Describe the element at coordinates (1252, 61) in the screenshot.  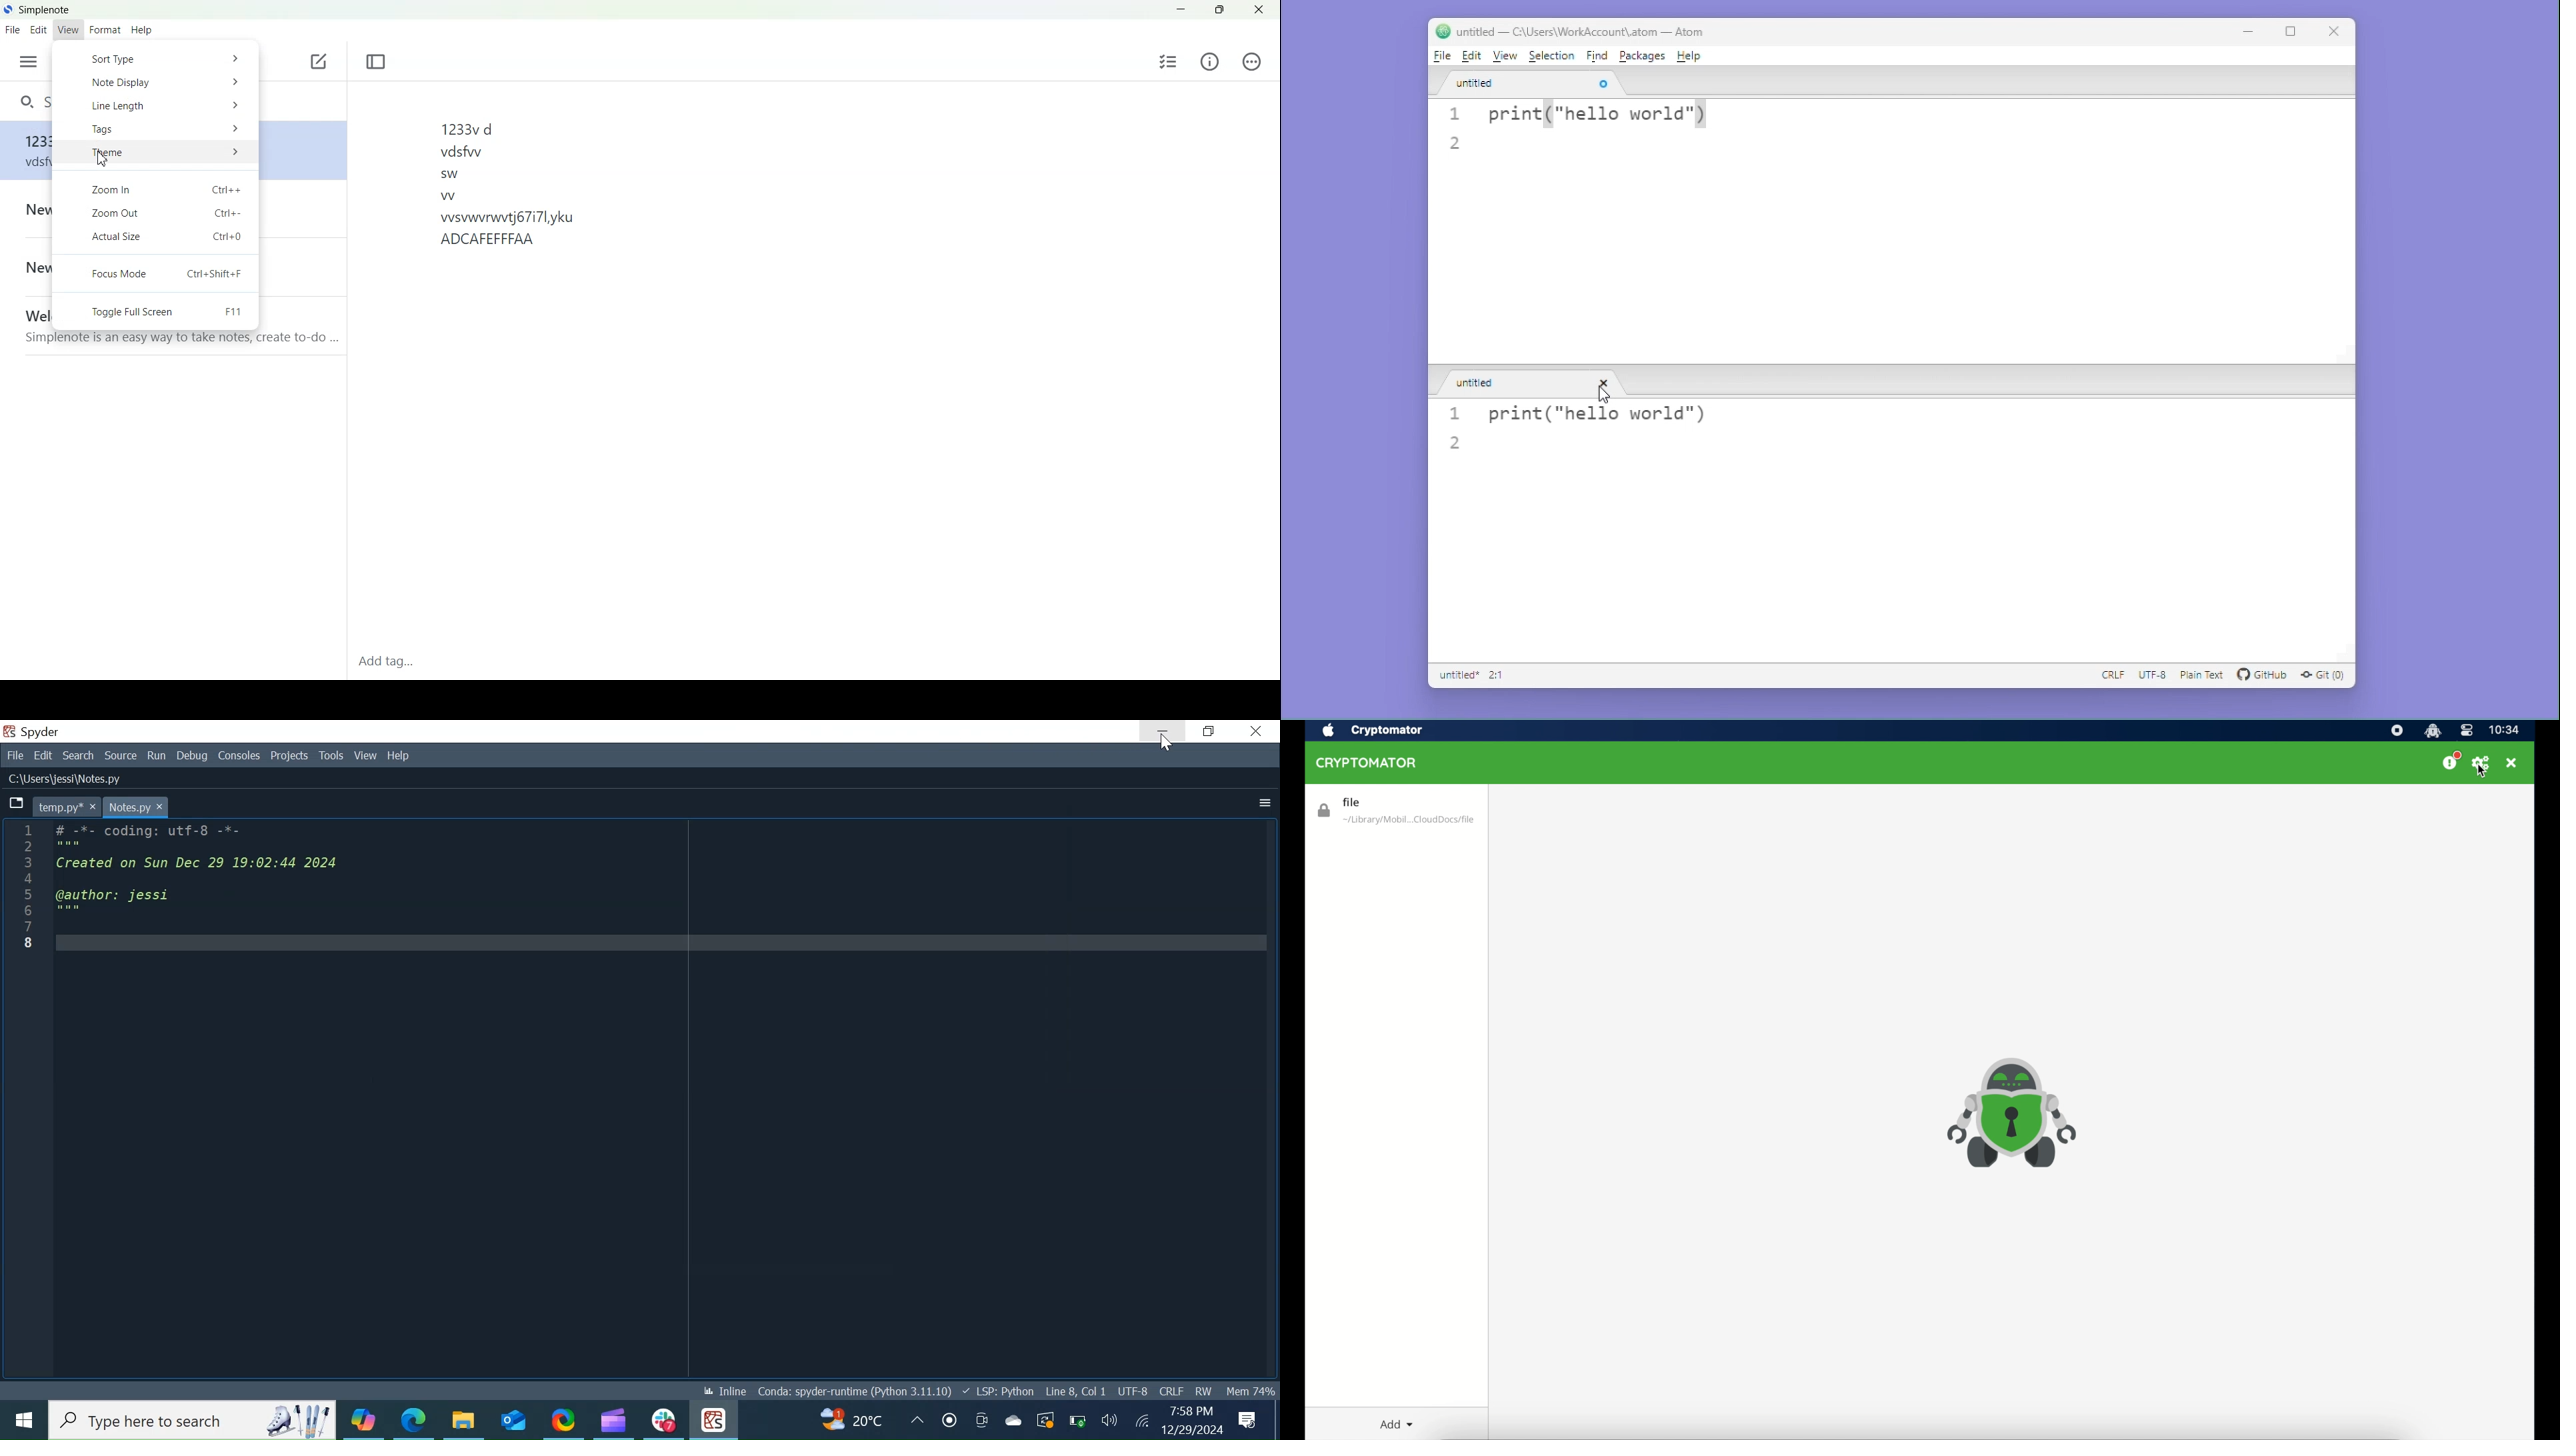
I see `Action` at that location.